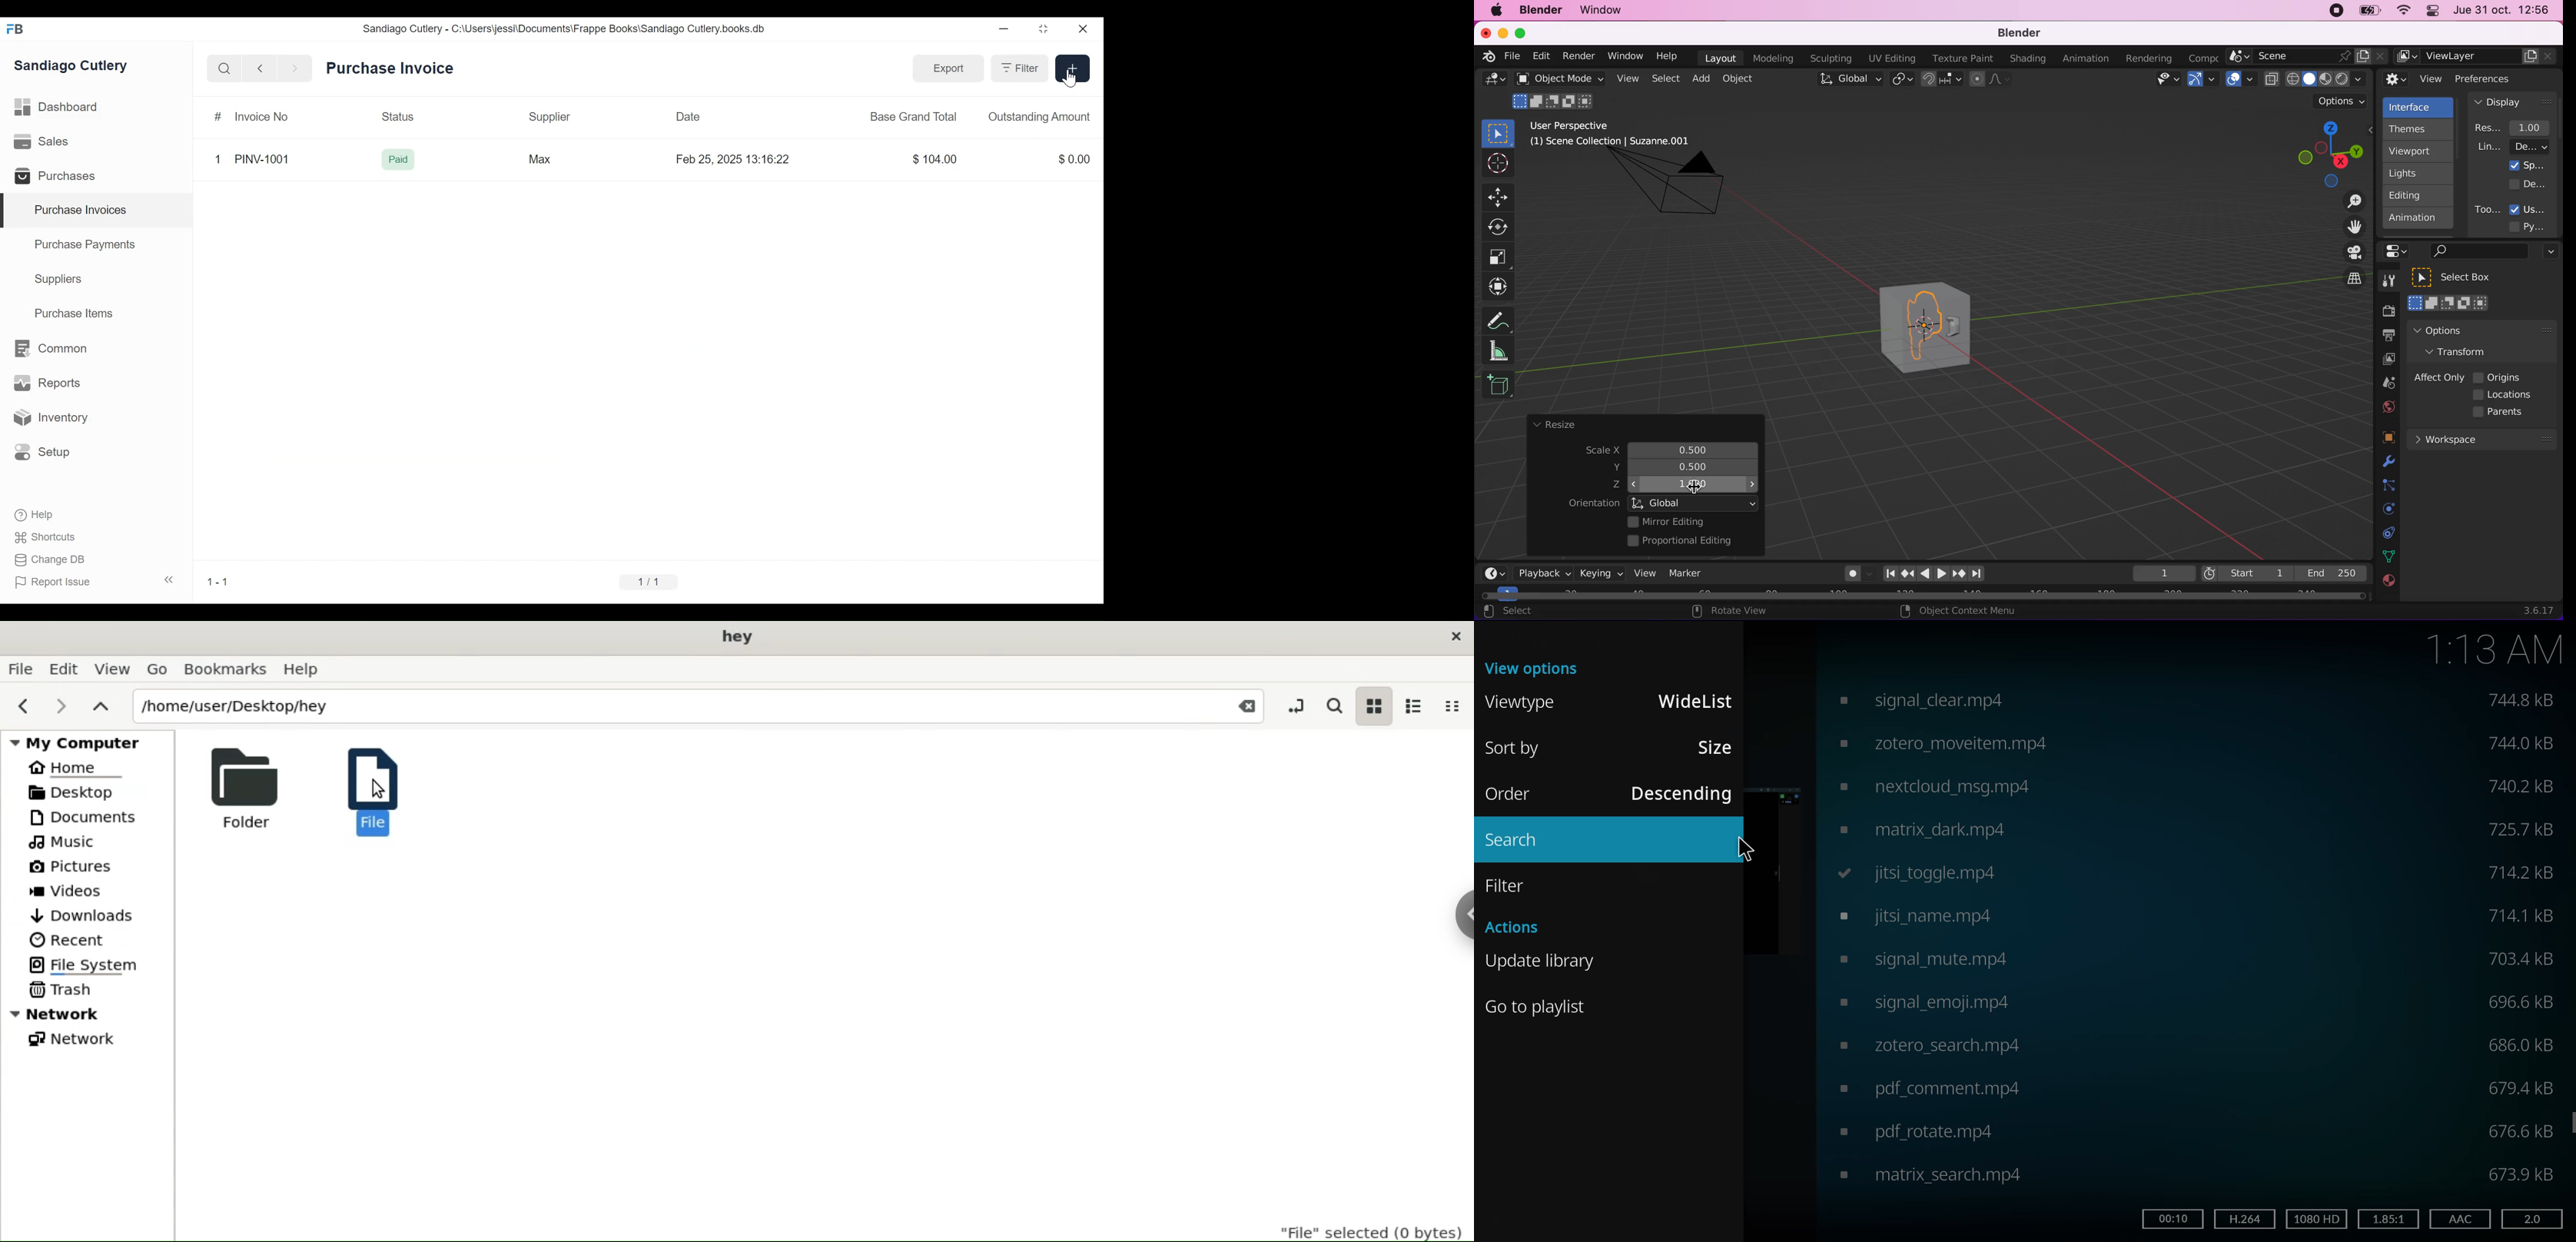 Image resolution: width=2576 pixels, height=1260 pixels. Describe the element at coordinates (1525, 33) in the screenshot. I see `maximize` at that location.